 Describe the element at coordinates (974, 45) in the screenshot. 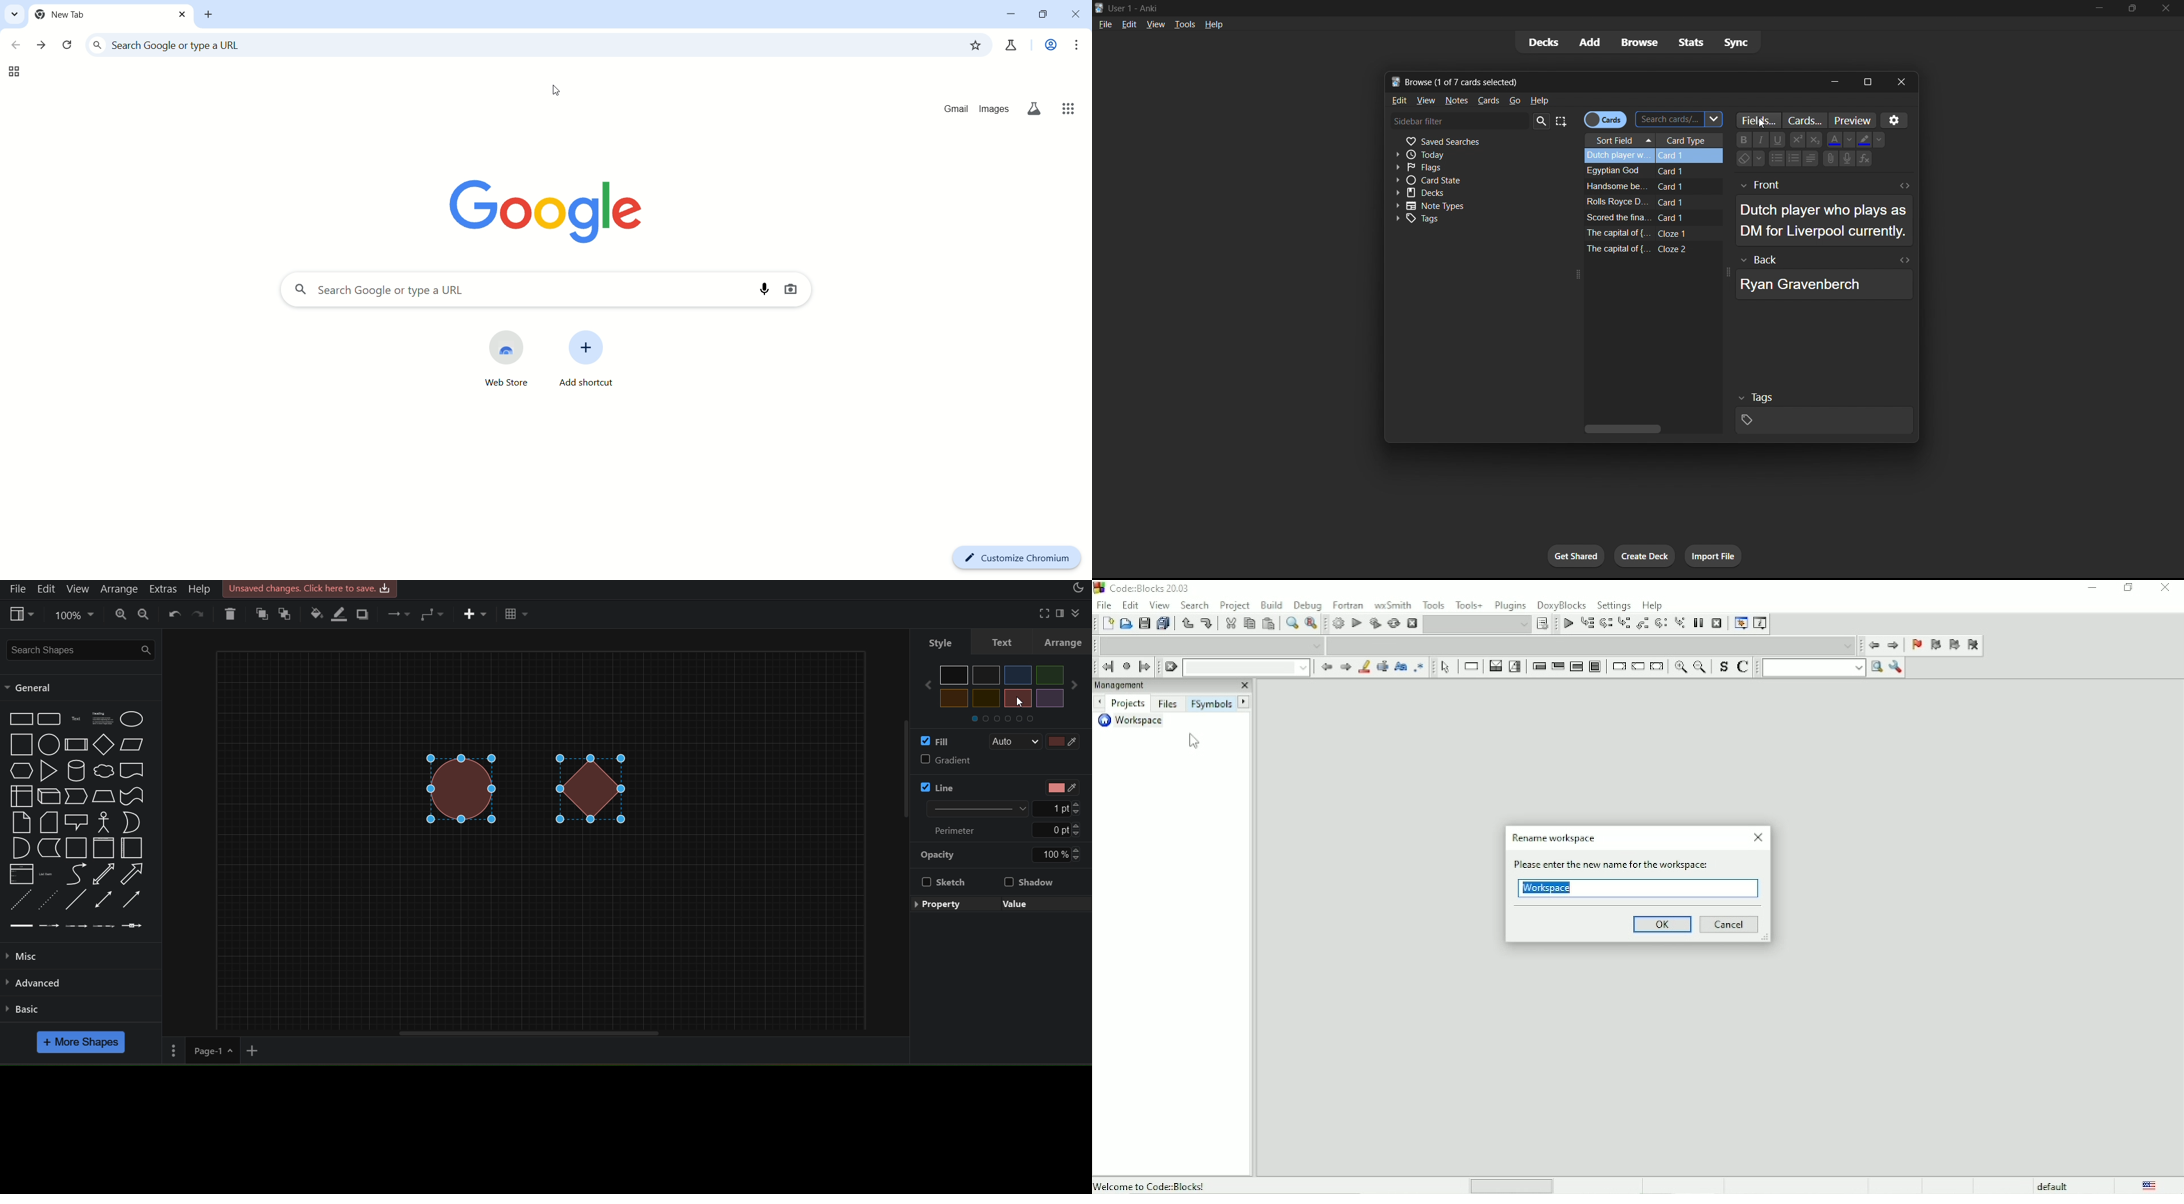

I see `bookmark this tab` at that location.